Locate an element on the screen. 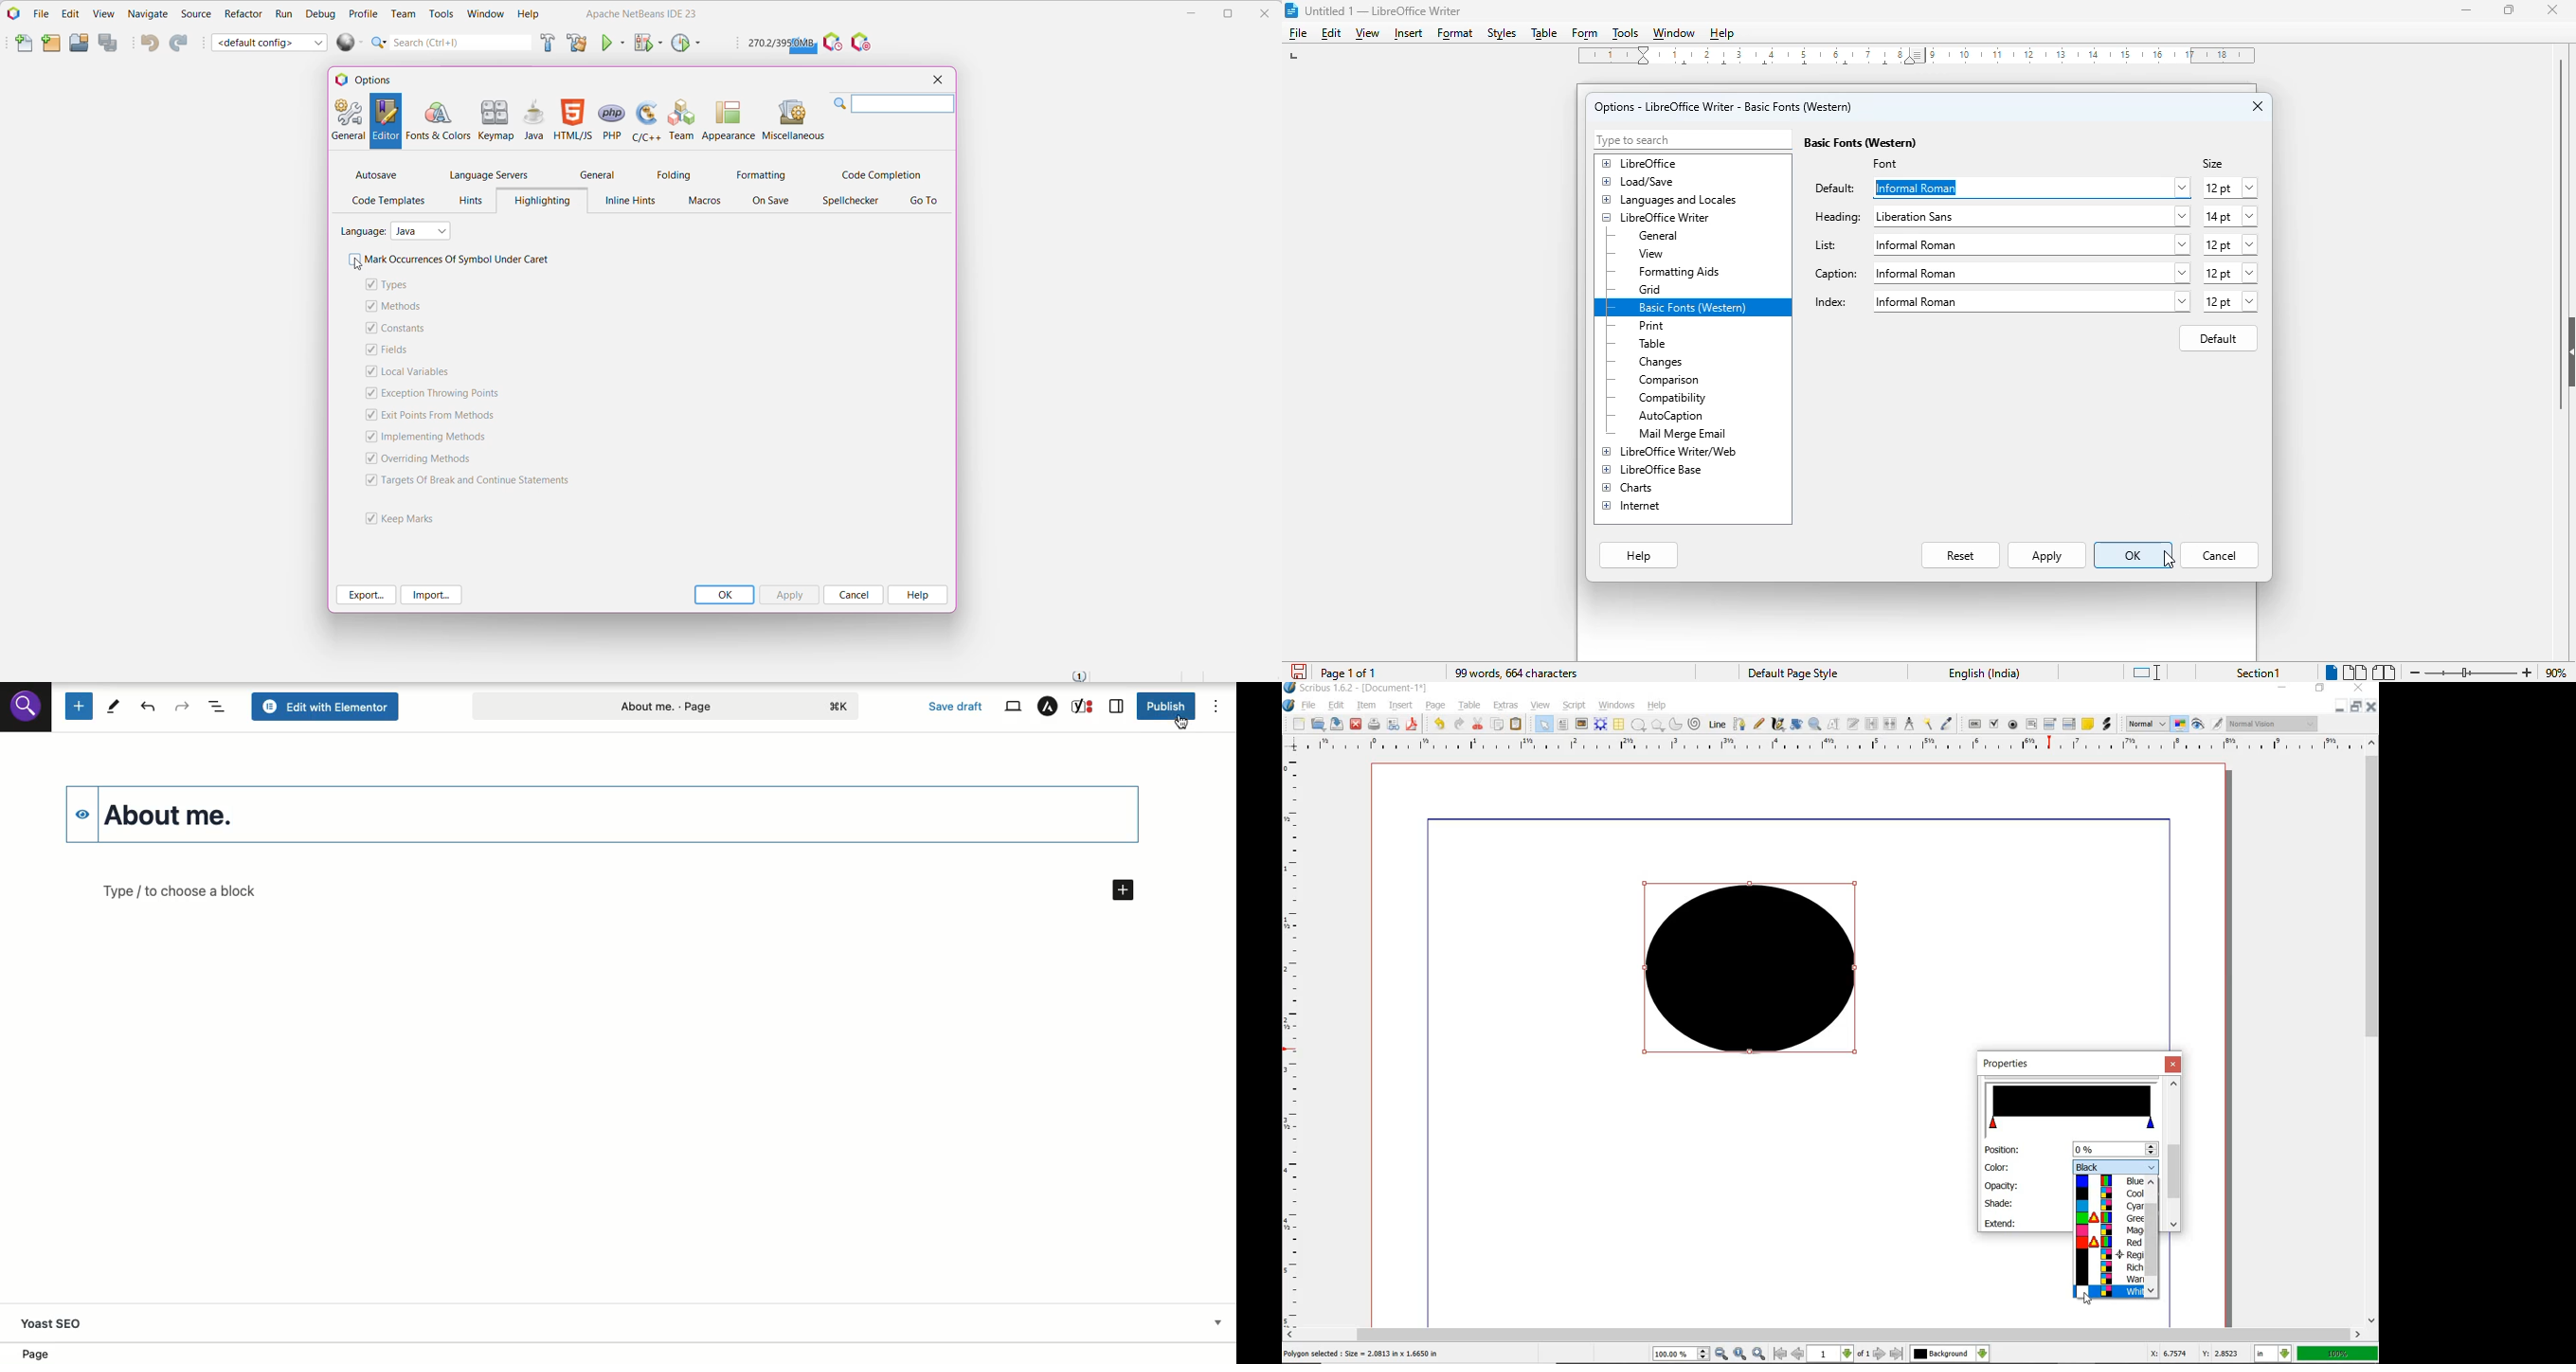 This screenshot has width=2576, height=1372. charts is located at coordinates (1630, 487).